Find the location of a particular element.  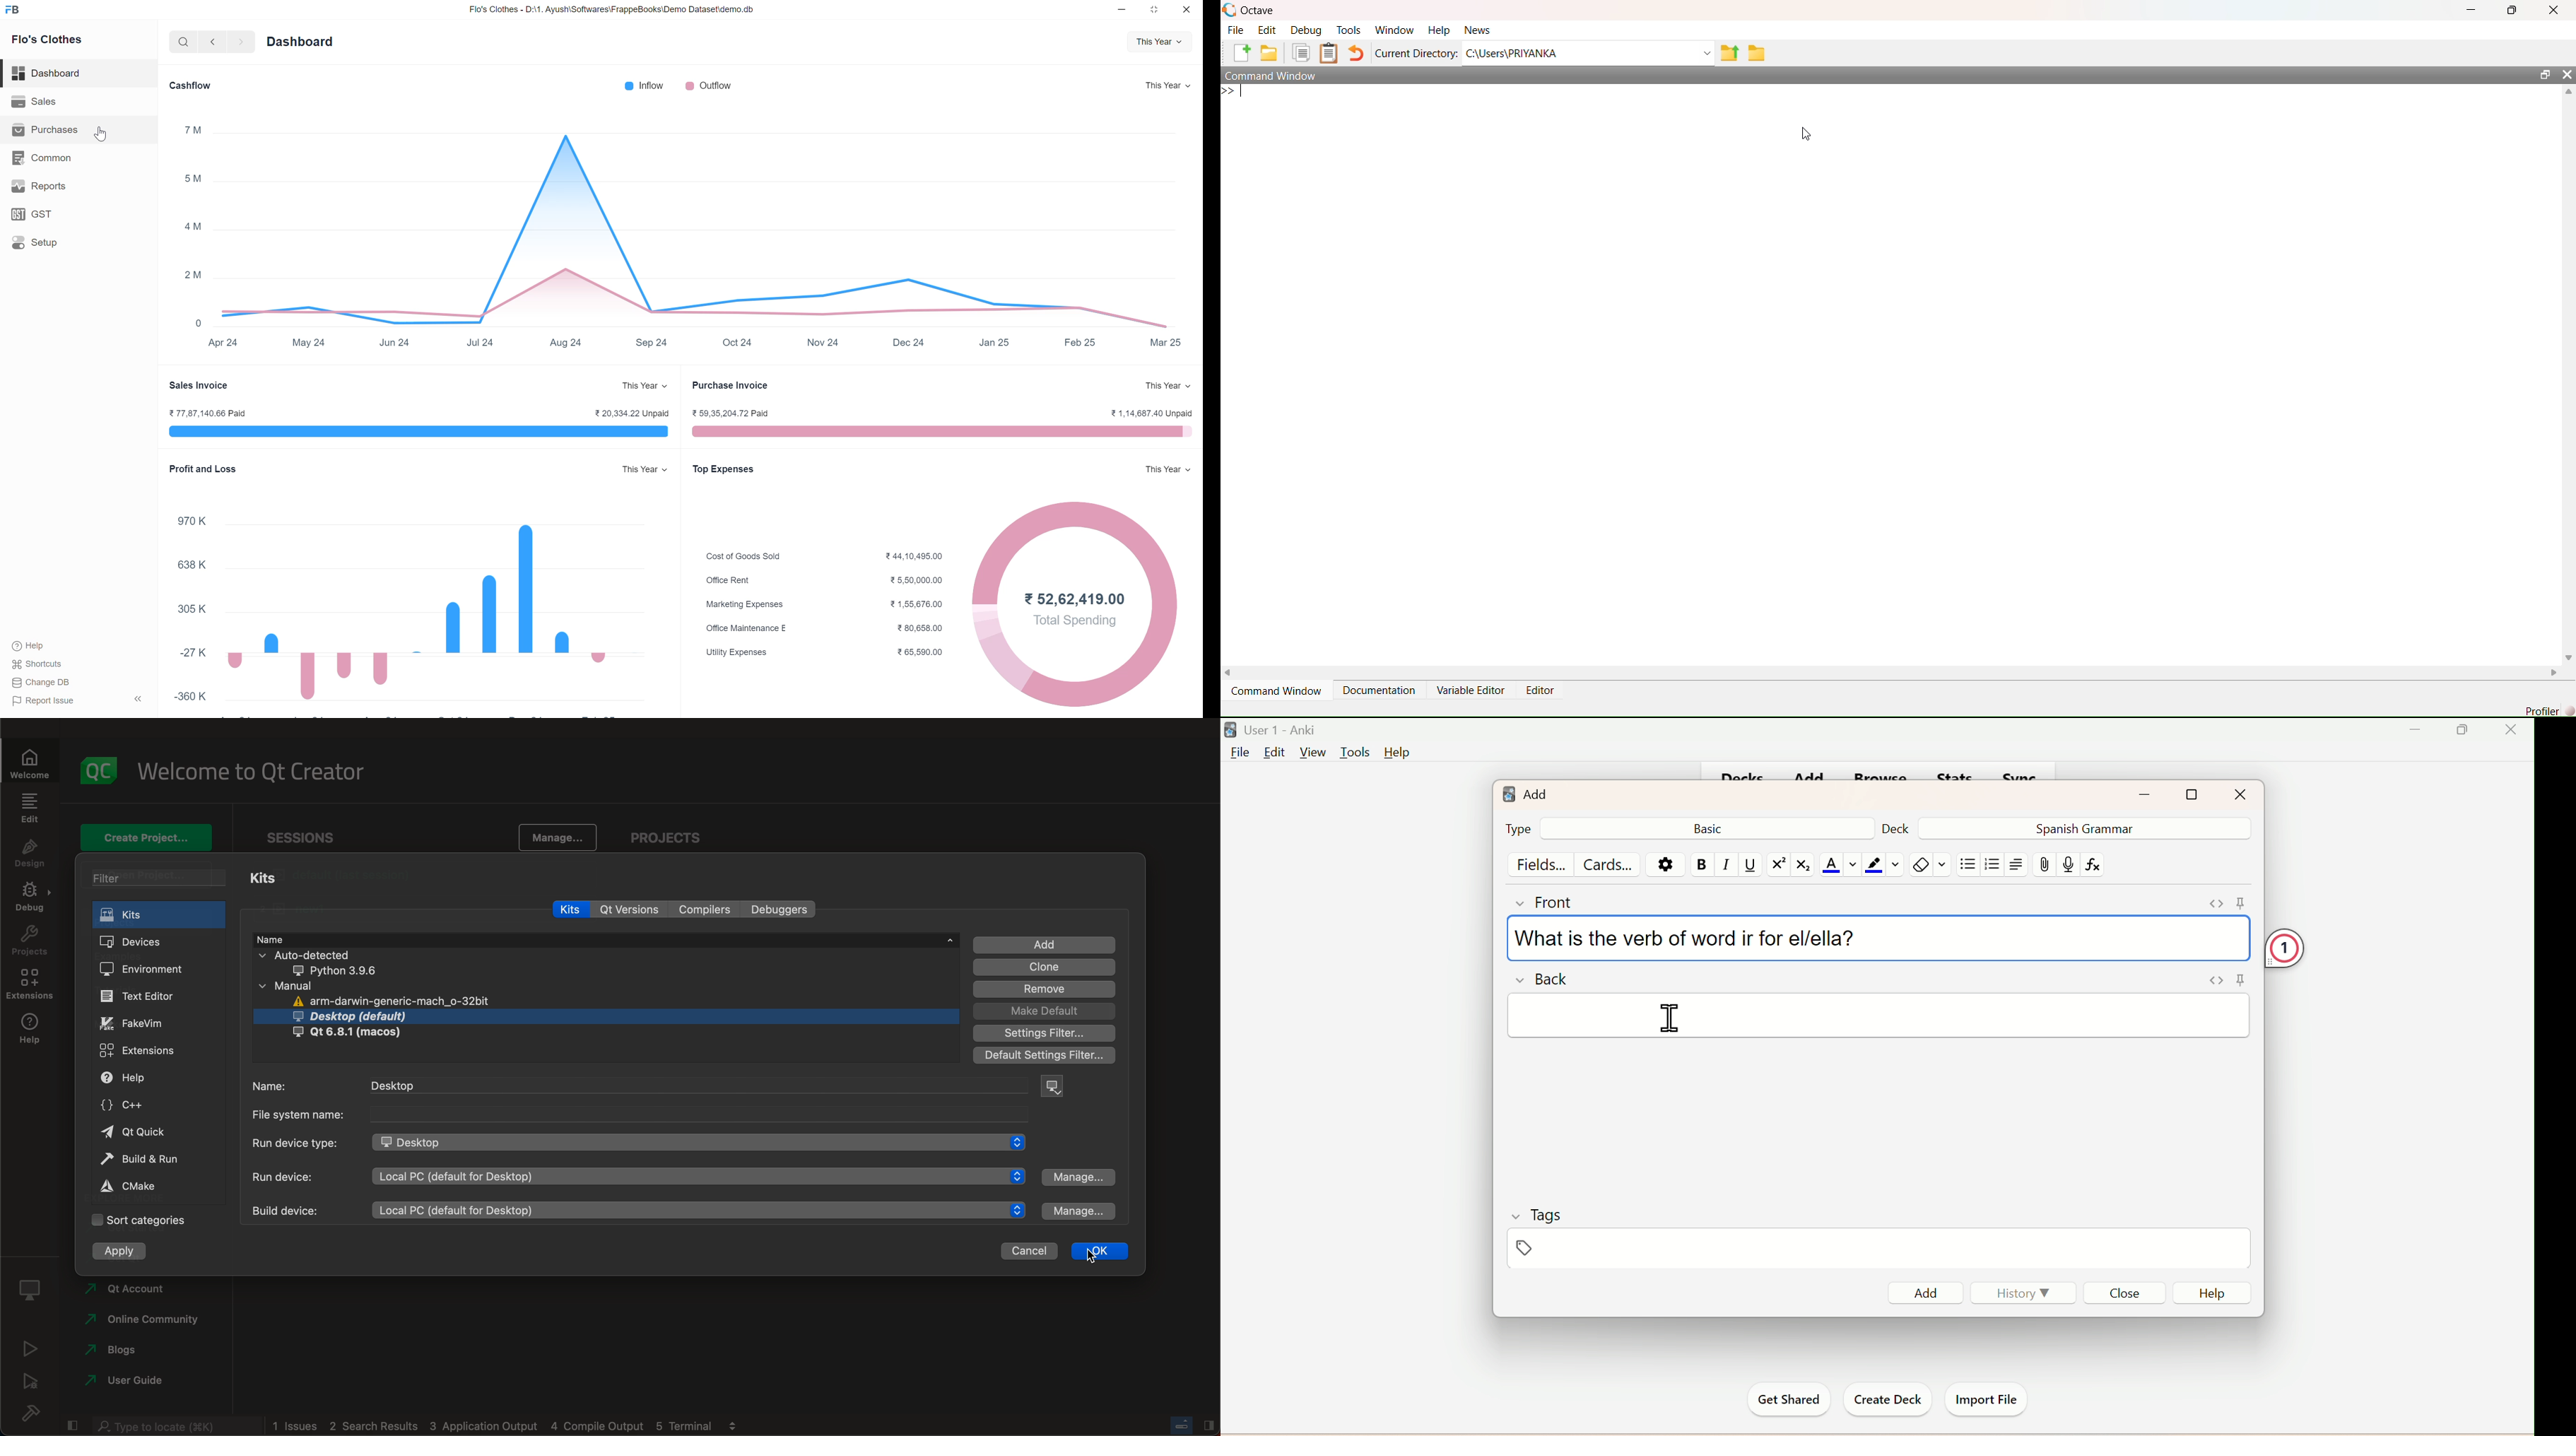

2 M is located at coordinates (192, 274).